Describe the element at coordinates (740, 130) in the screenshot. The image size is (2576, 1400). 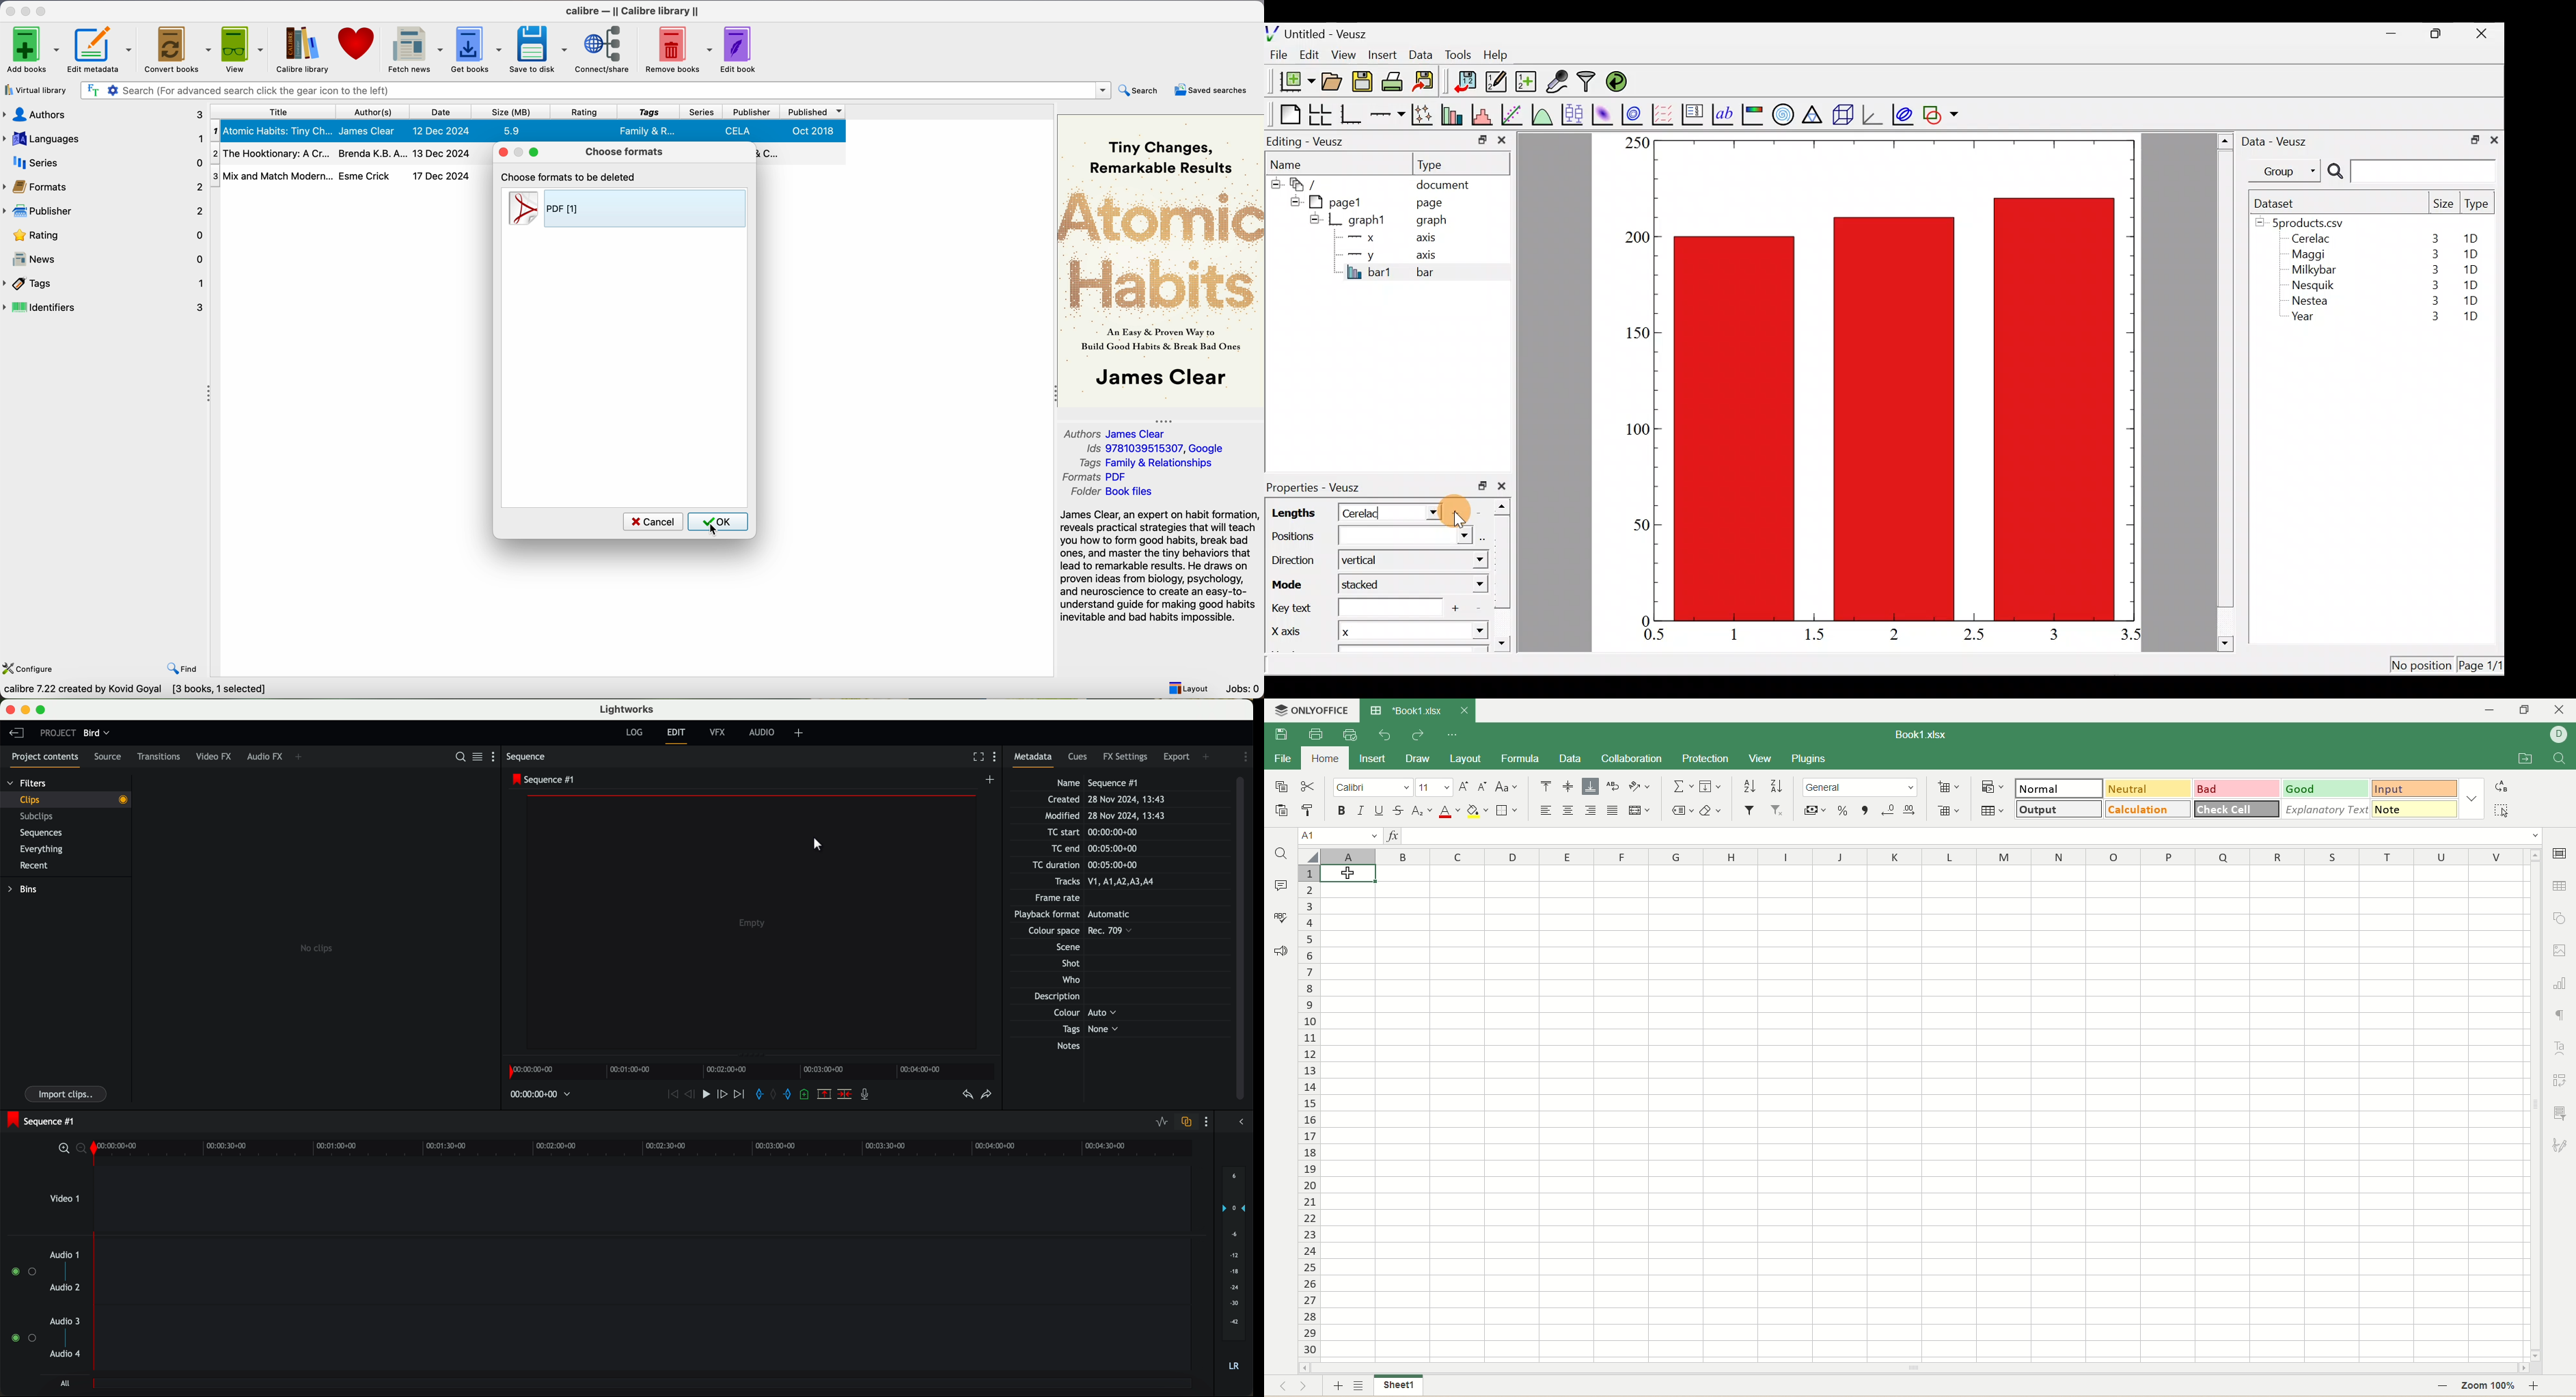
I see `CELA` at that location.